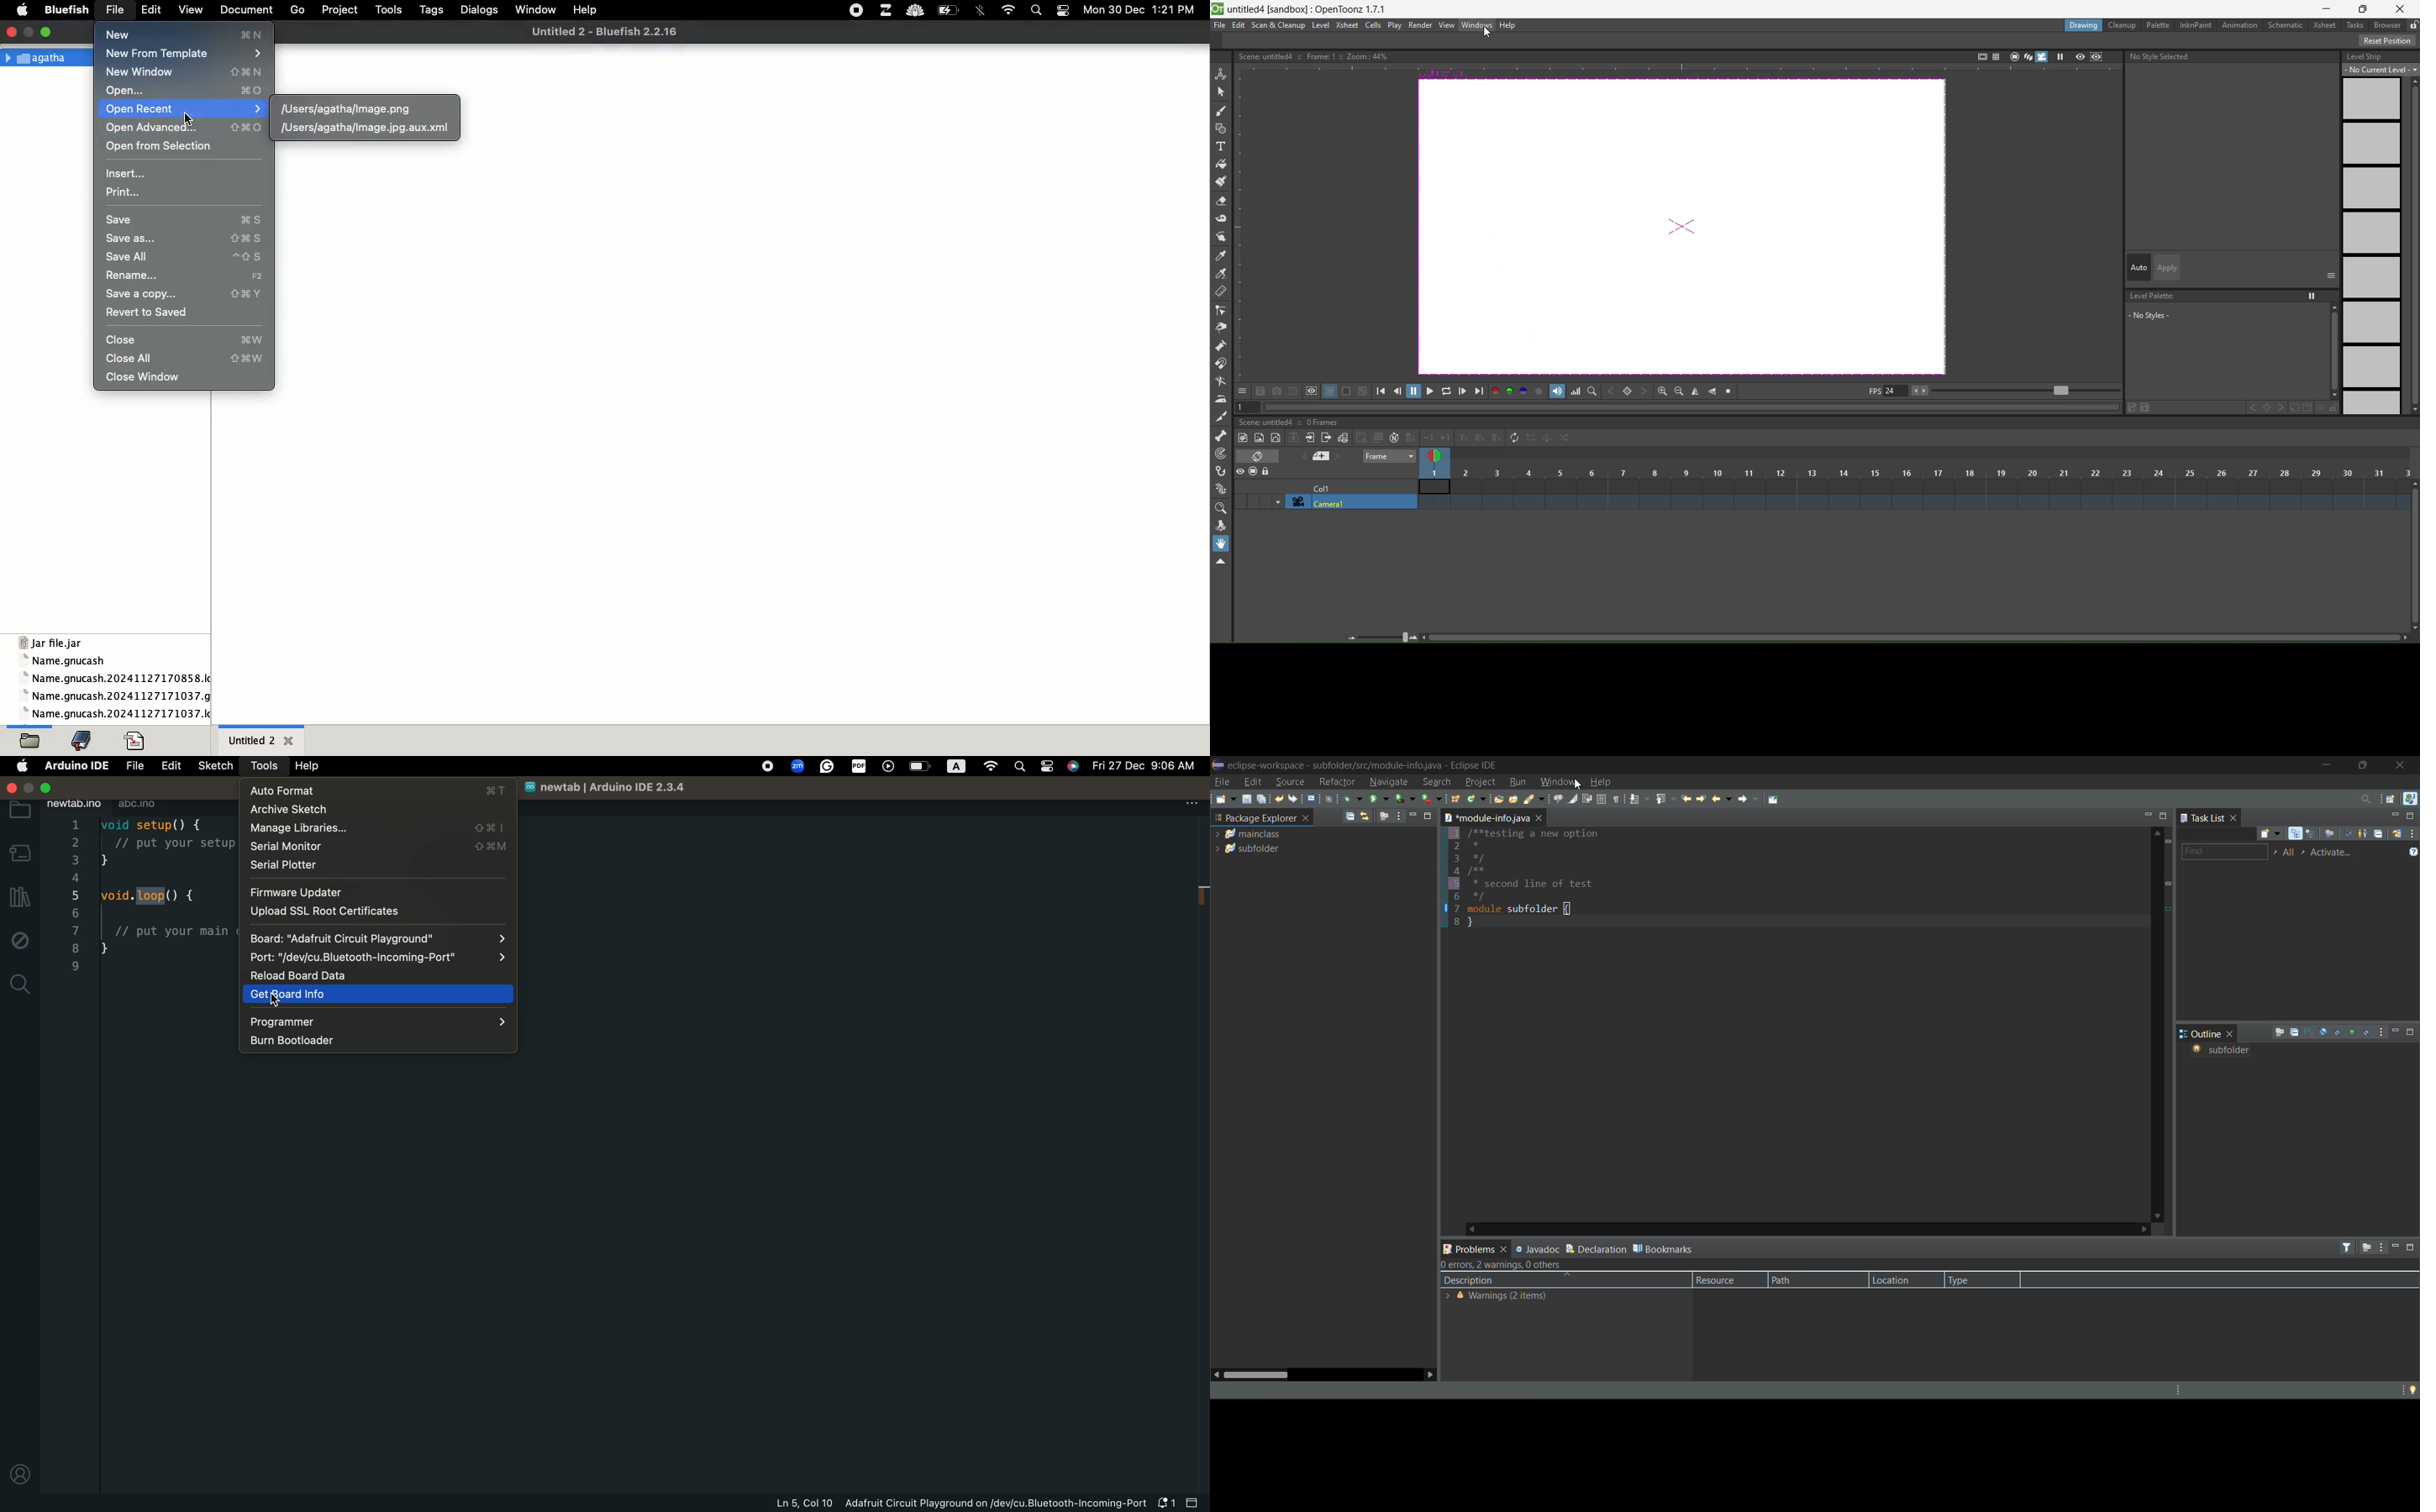 This screenshot has height=1512, width=2436. What do you see at coordinates (1365, 764) in the screenshot?
I see `app title and file name` at bounding box center [1365, 764].